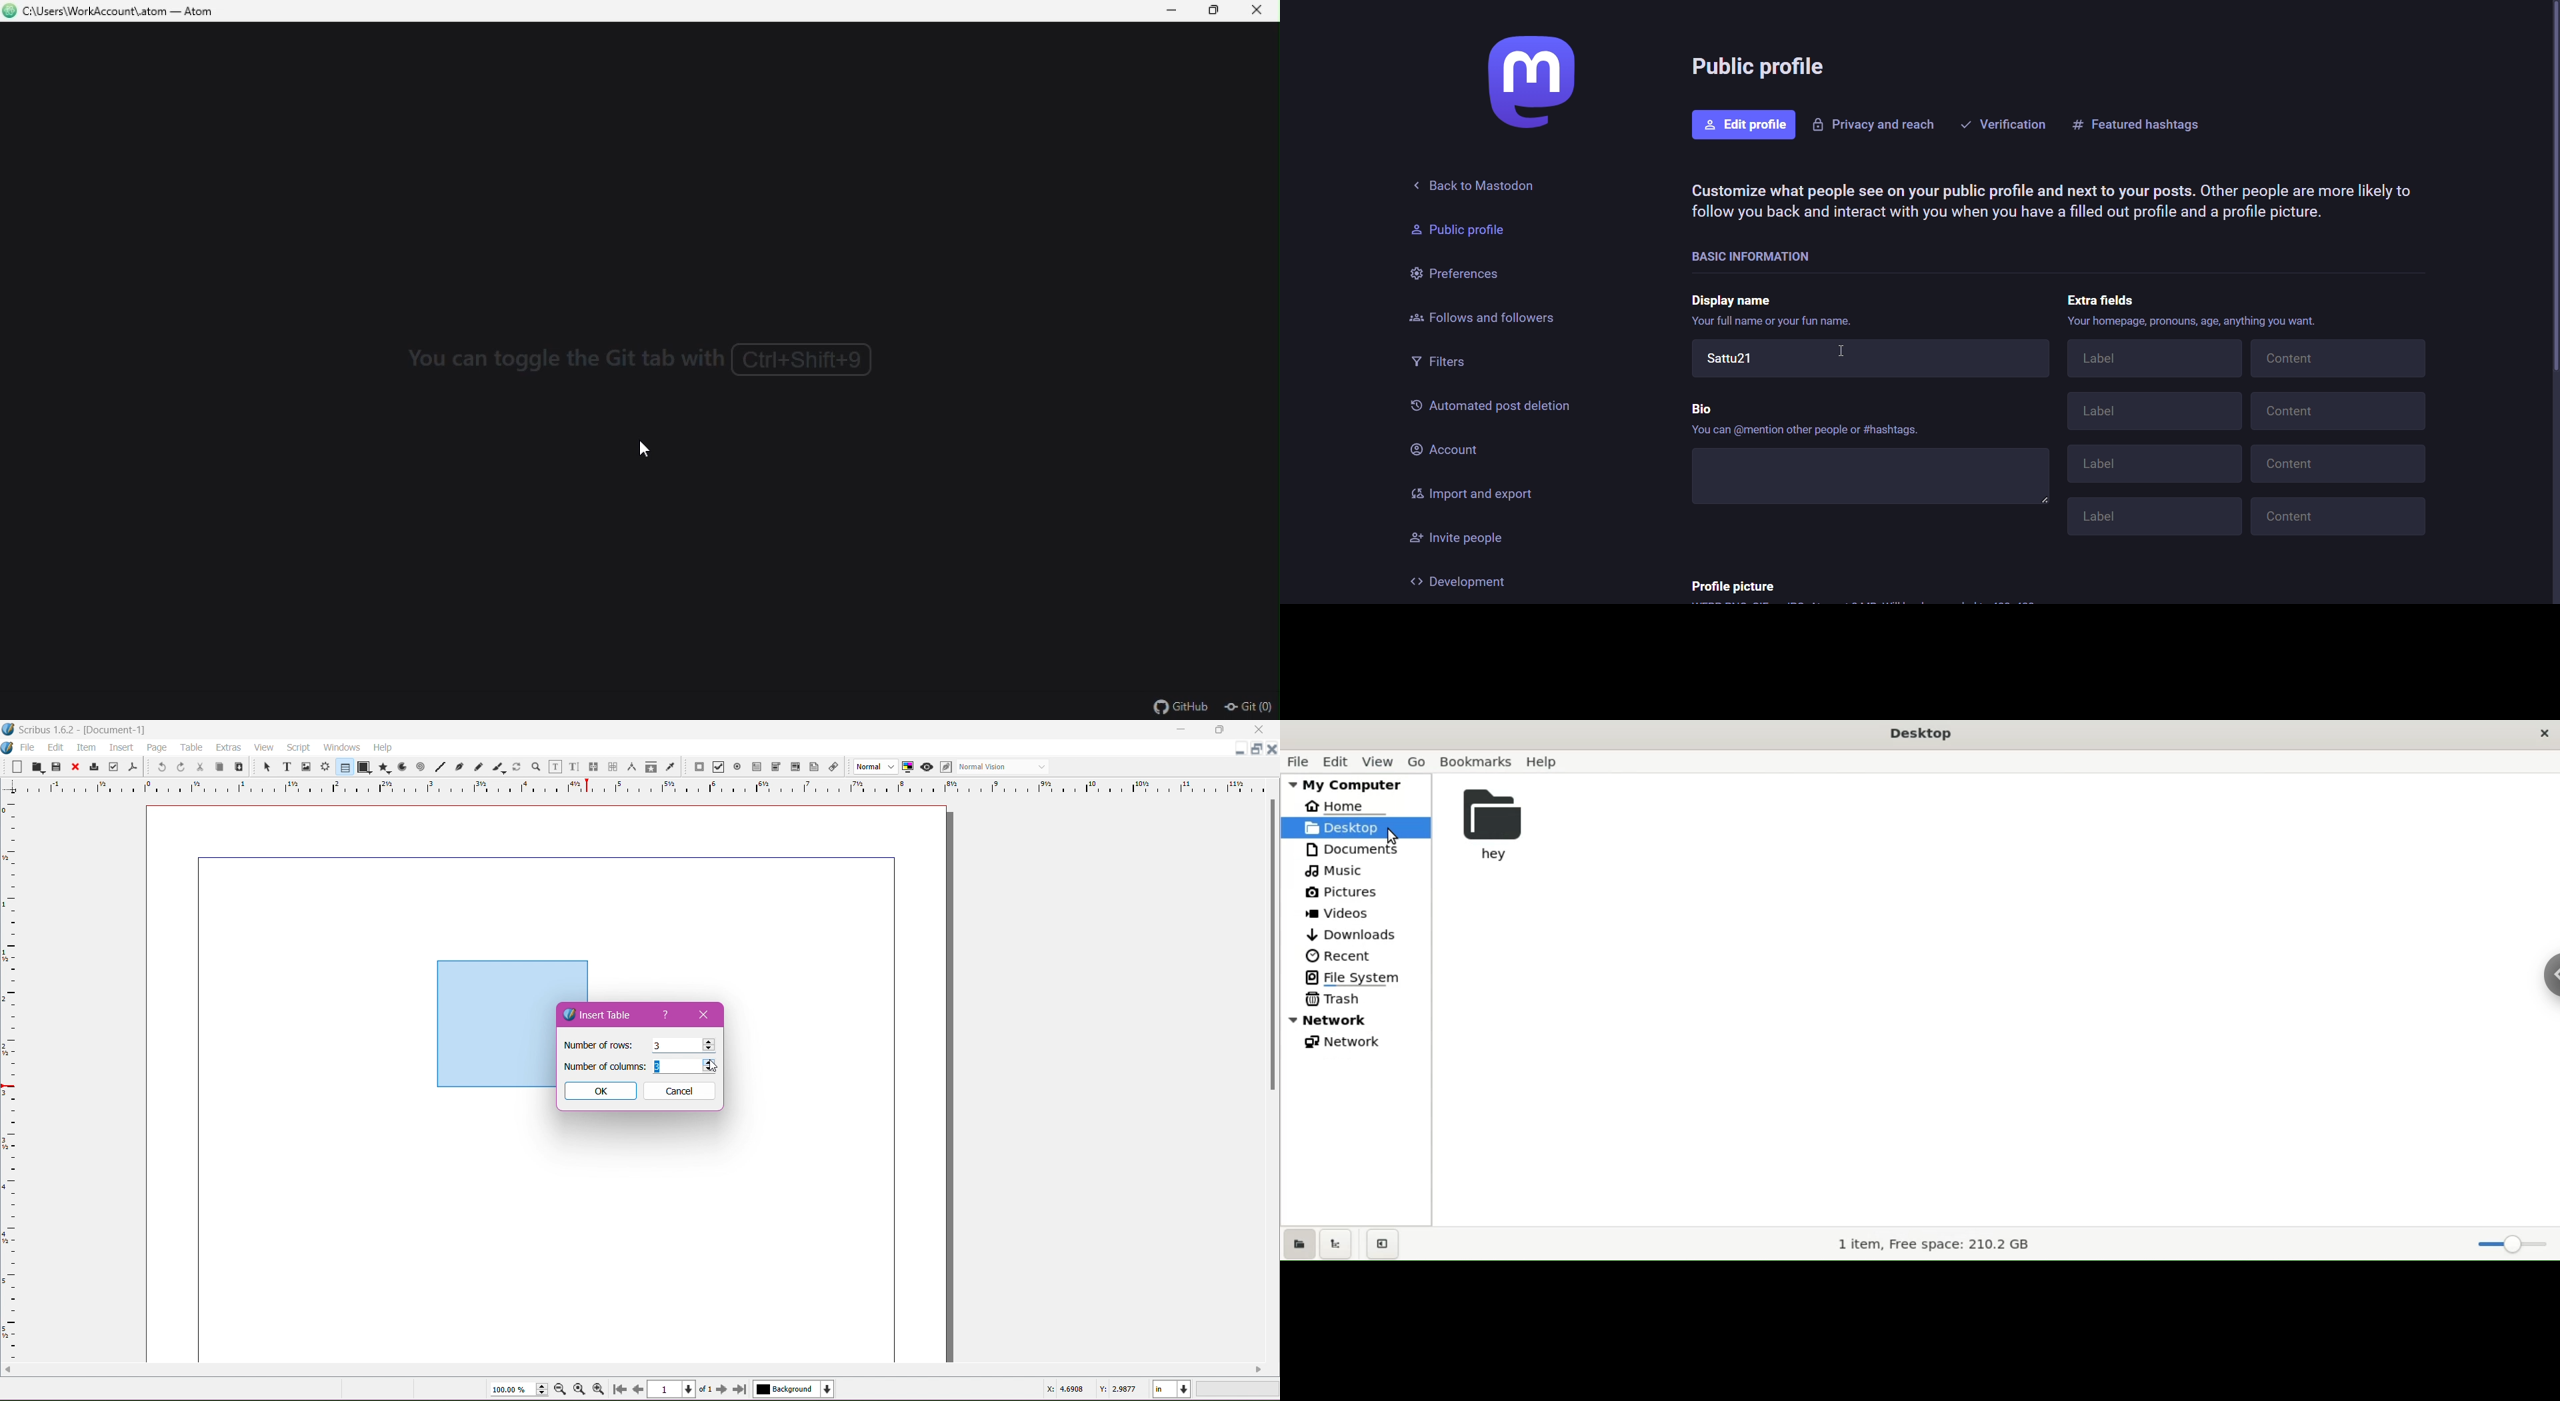  Describe the element at coordinates (197, 766) in the screenshot. I see `Cut` at that location.